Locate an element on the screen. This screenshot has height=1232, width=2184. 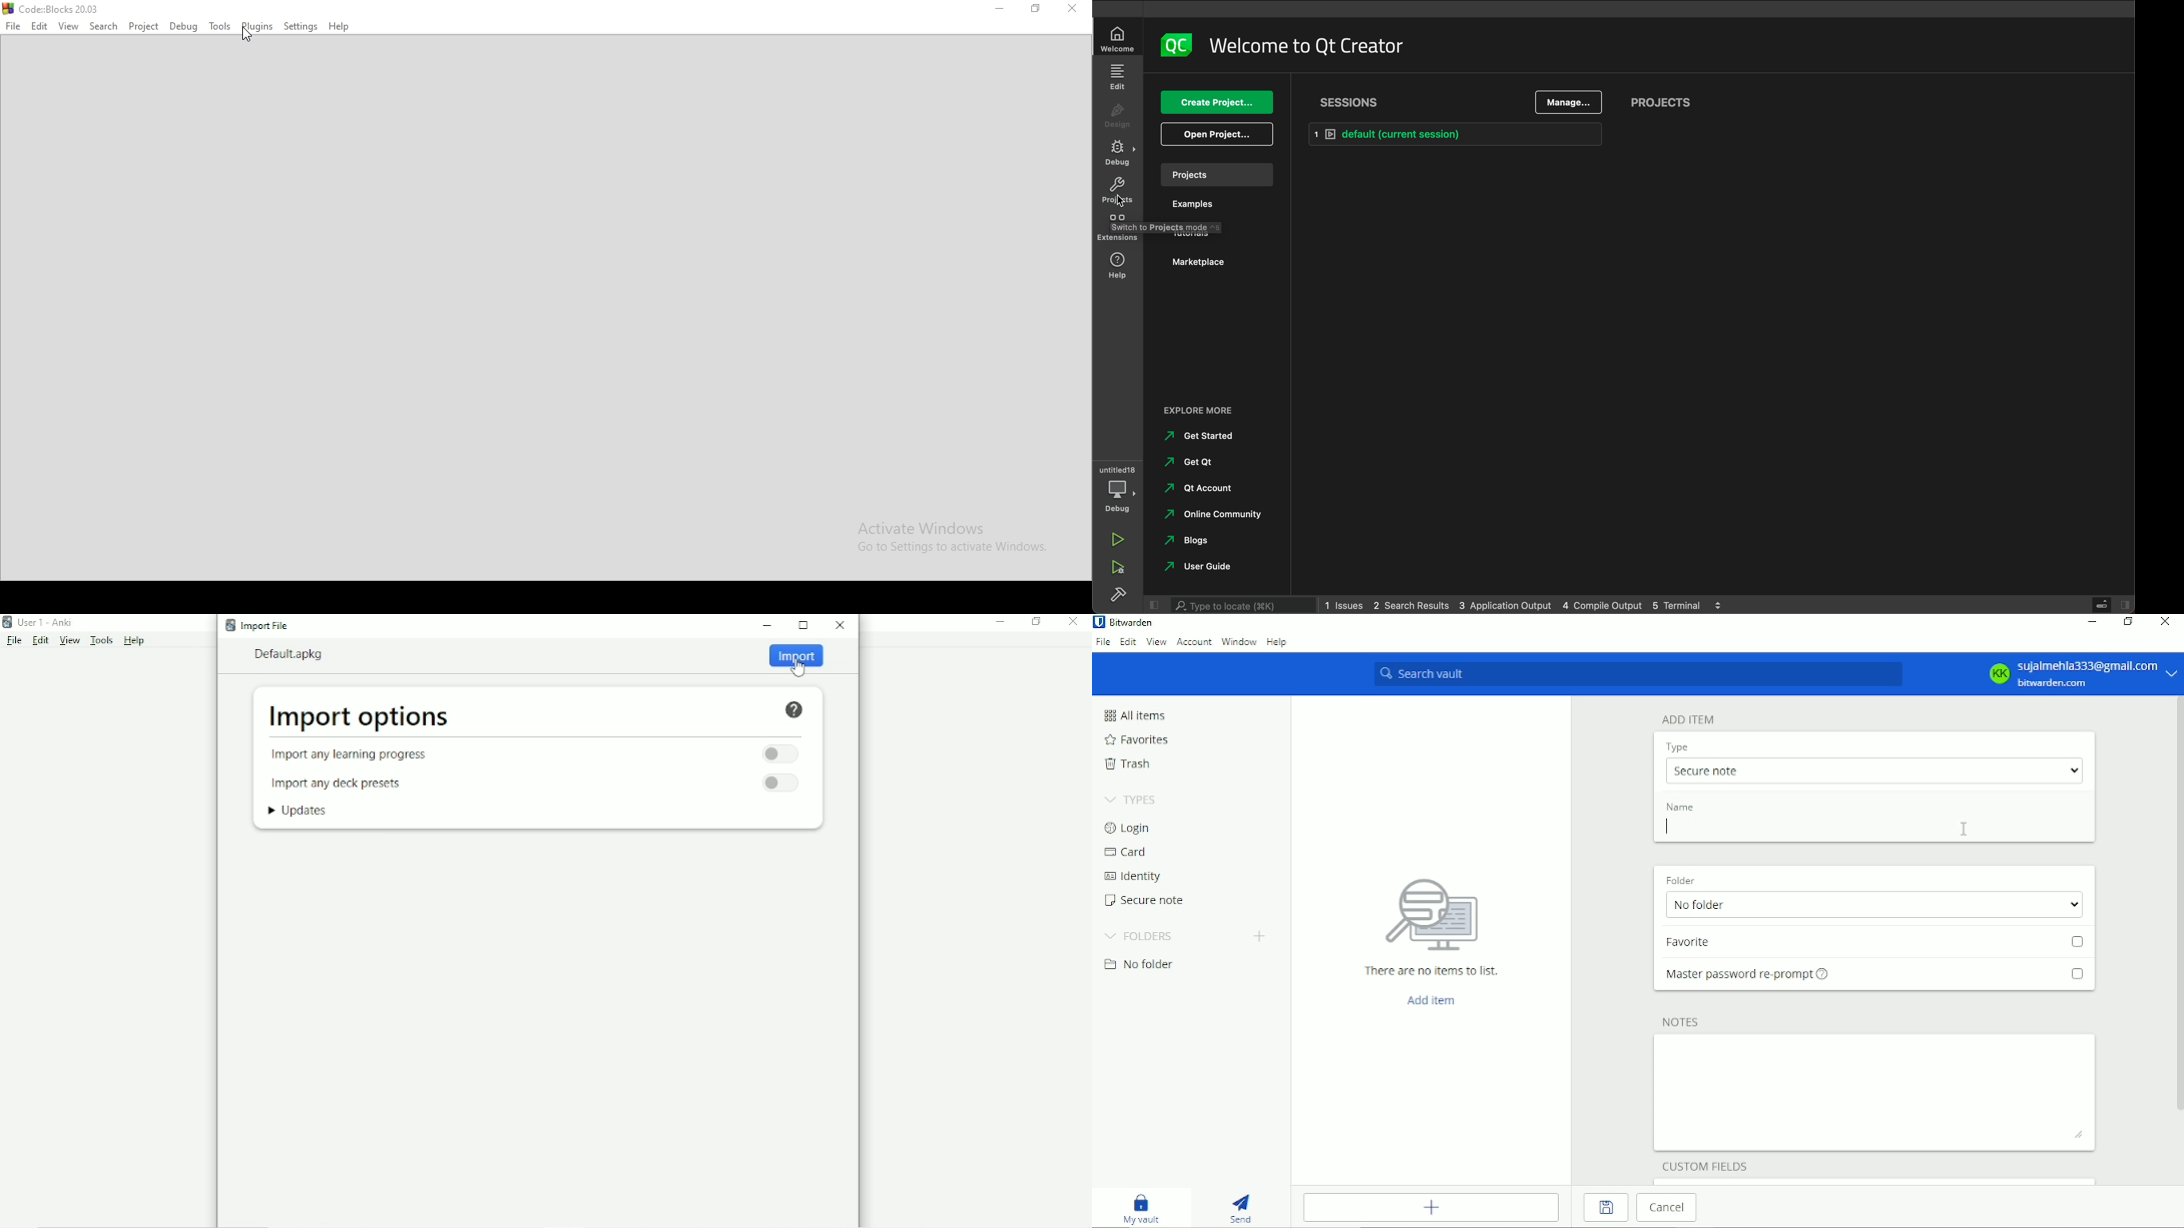
Cursor is located at coordinates (1665, 827).